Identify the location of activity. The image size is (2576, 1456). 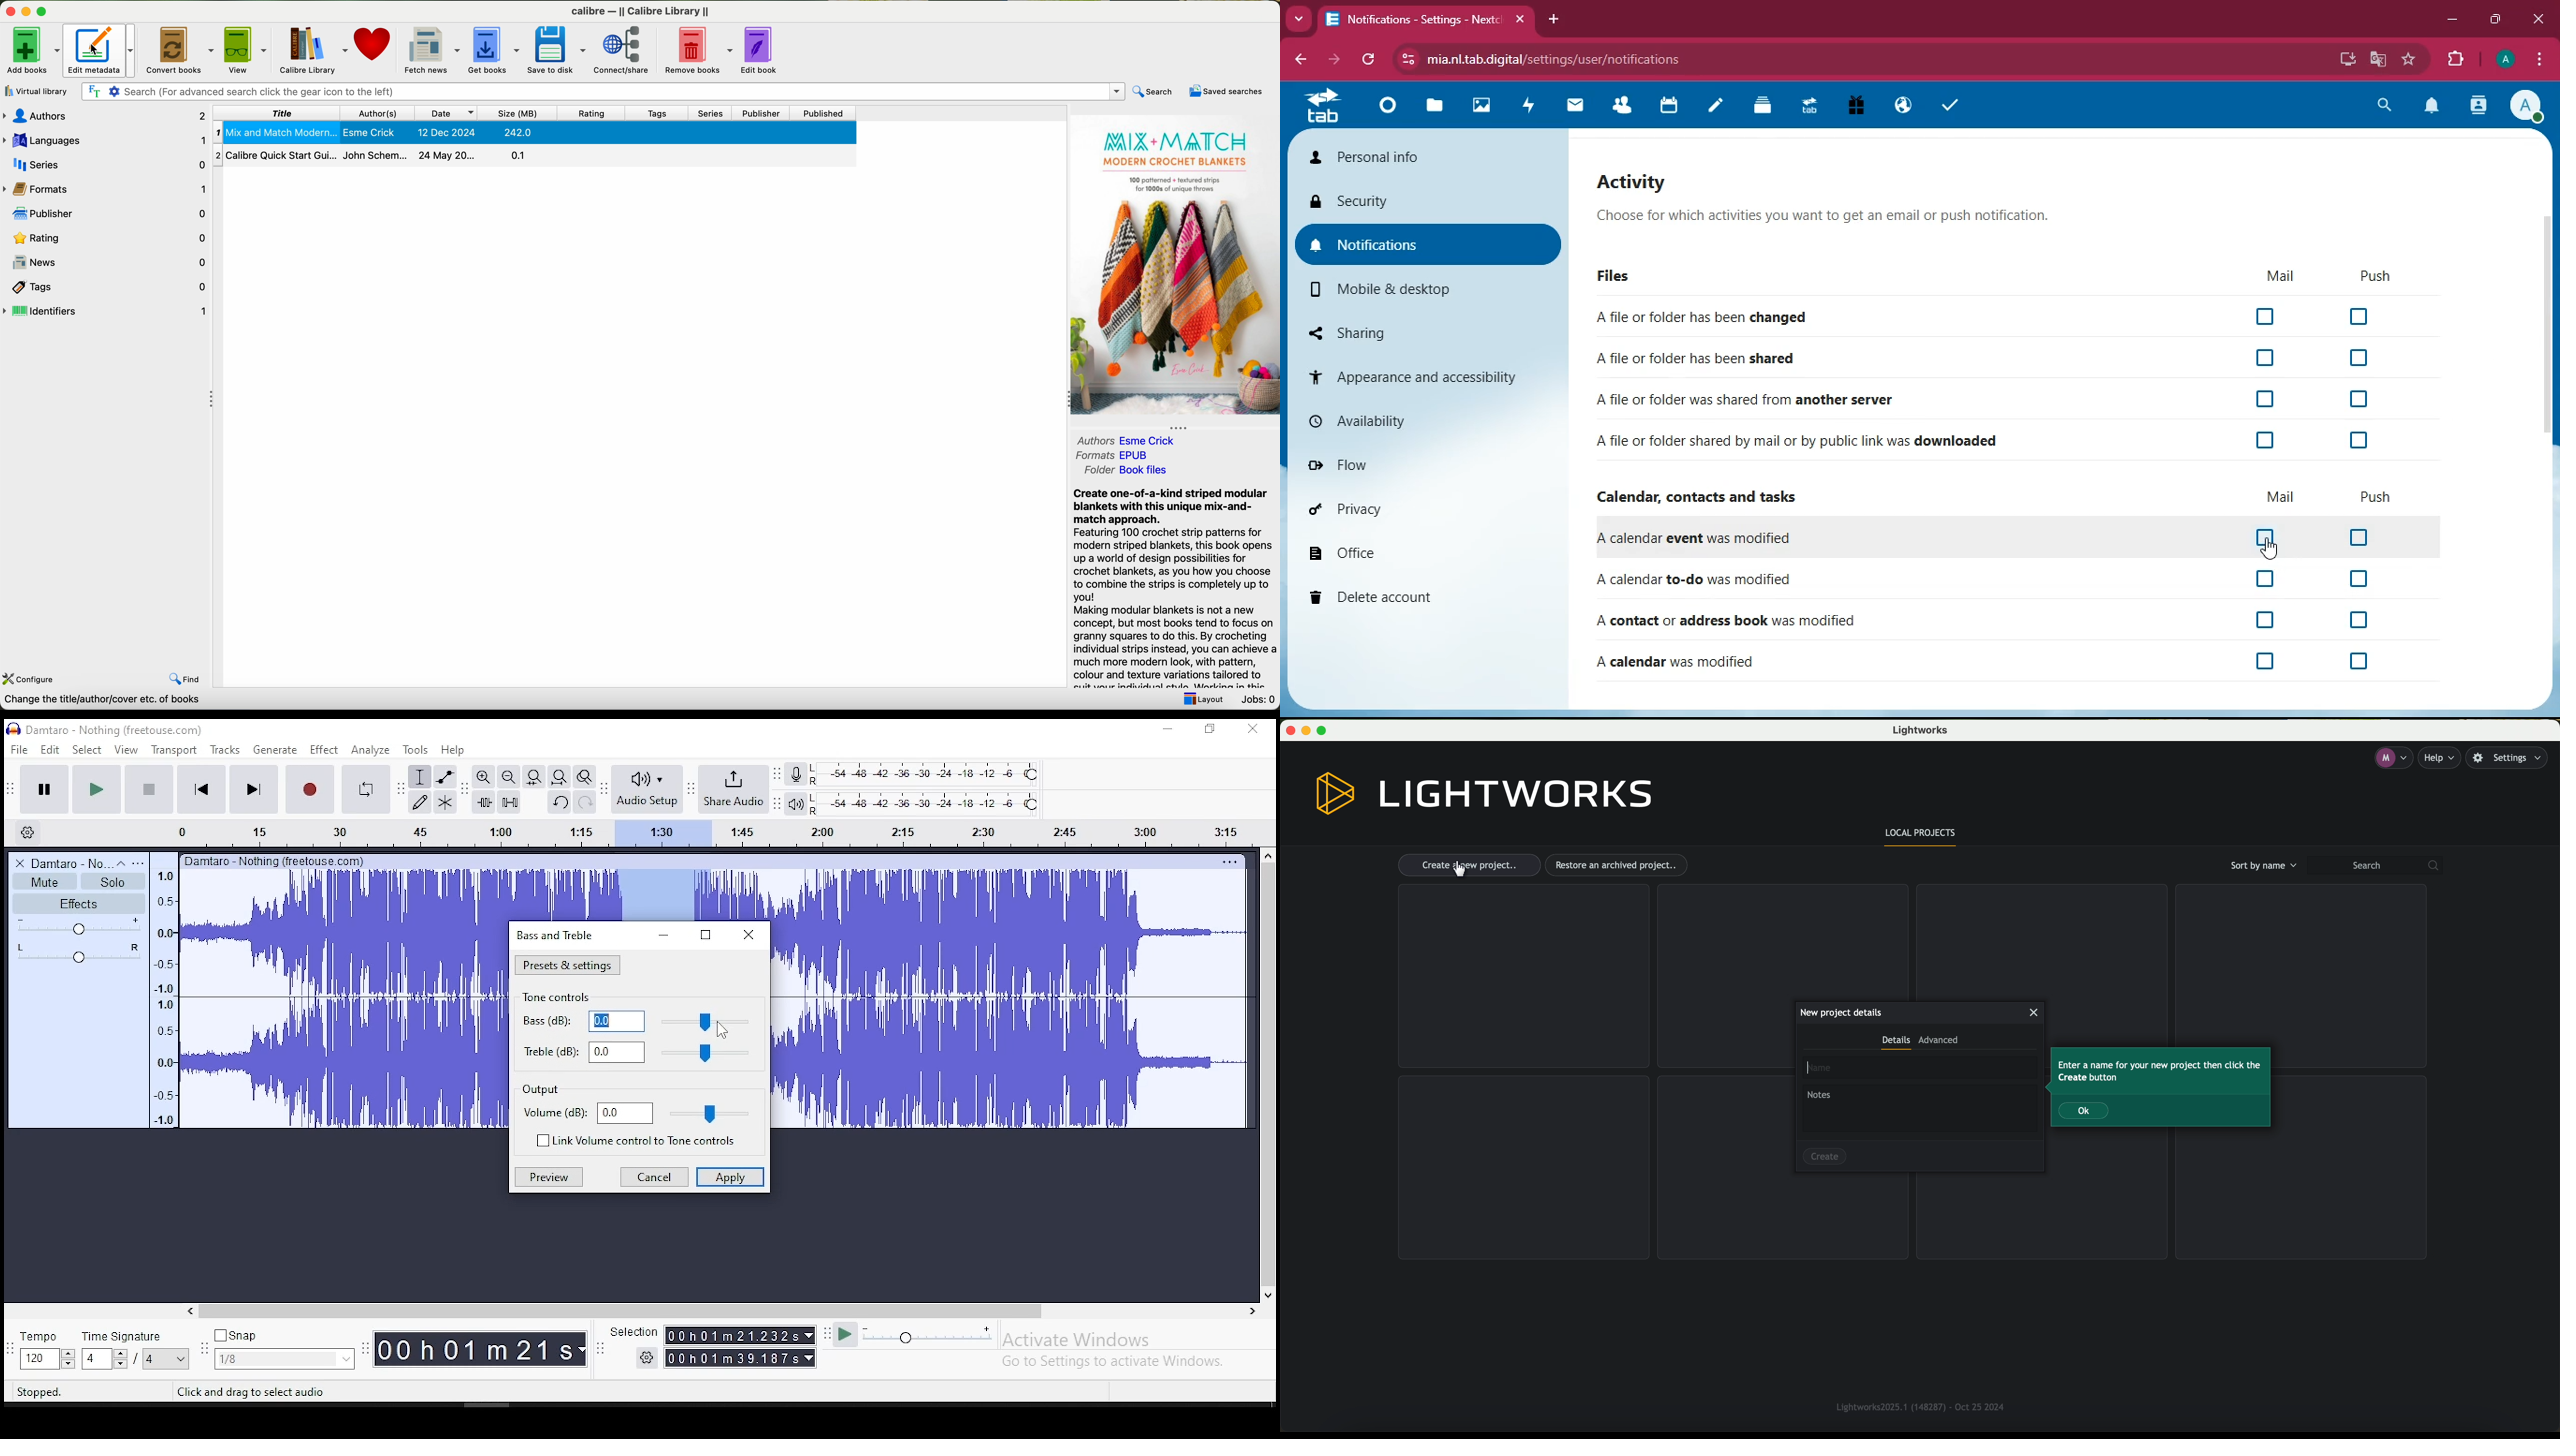
(1529, 108).